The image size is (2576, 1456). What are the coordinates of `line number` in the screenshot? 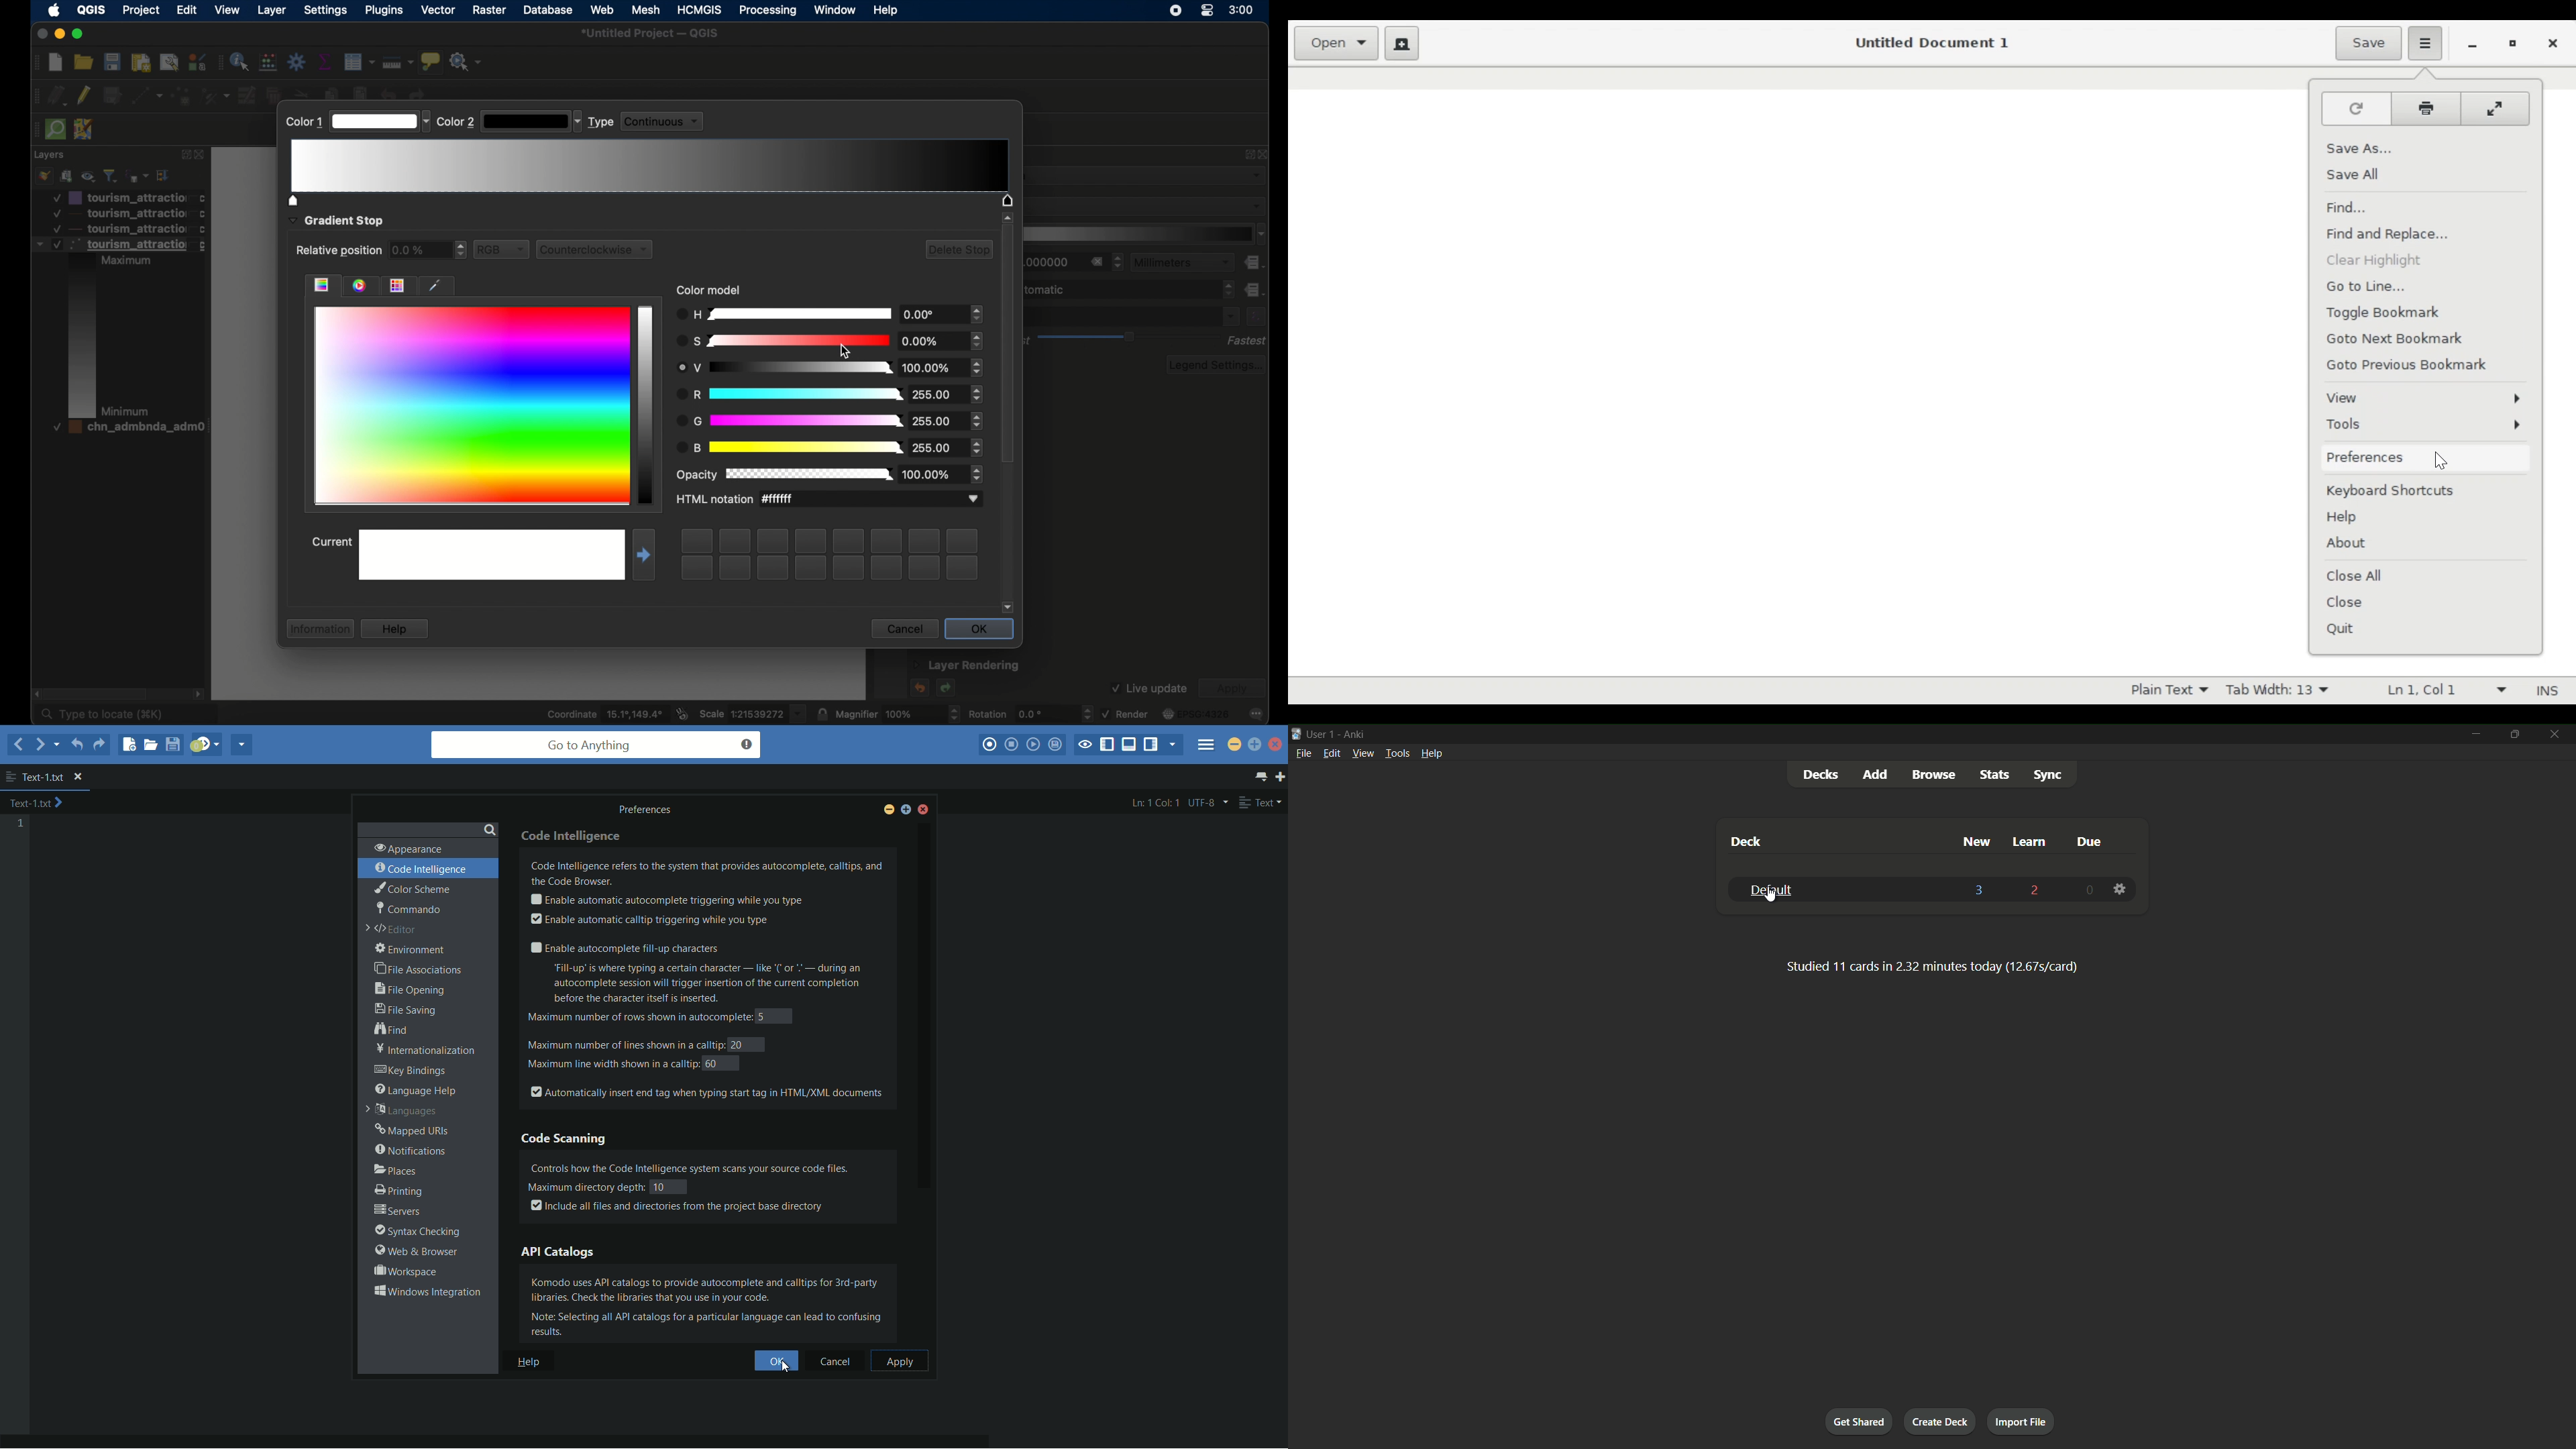 It's located at (21, 824).